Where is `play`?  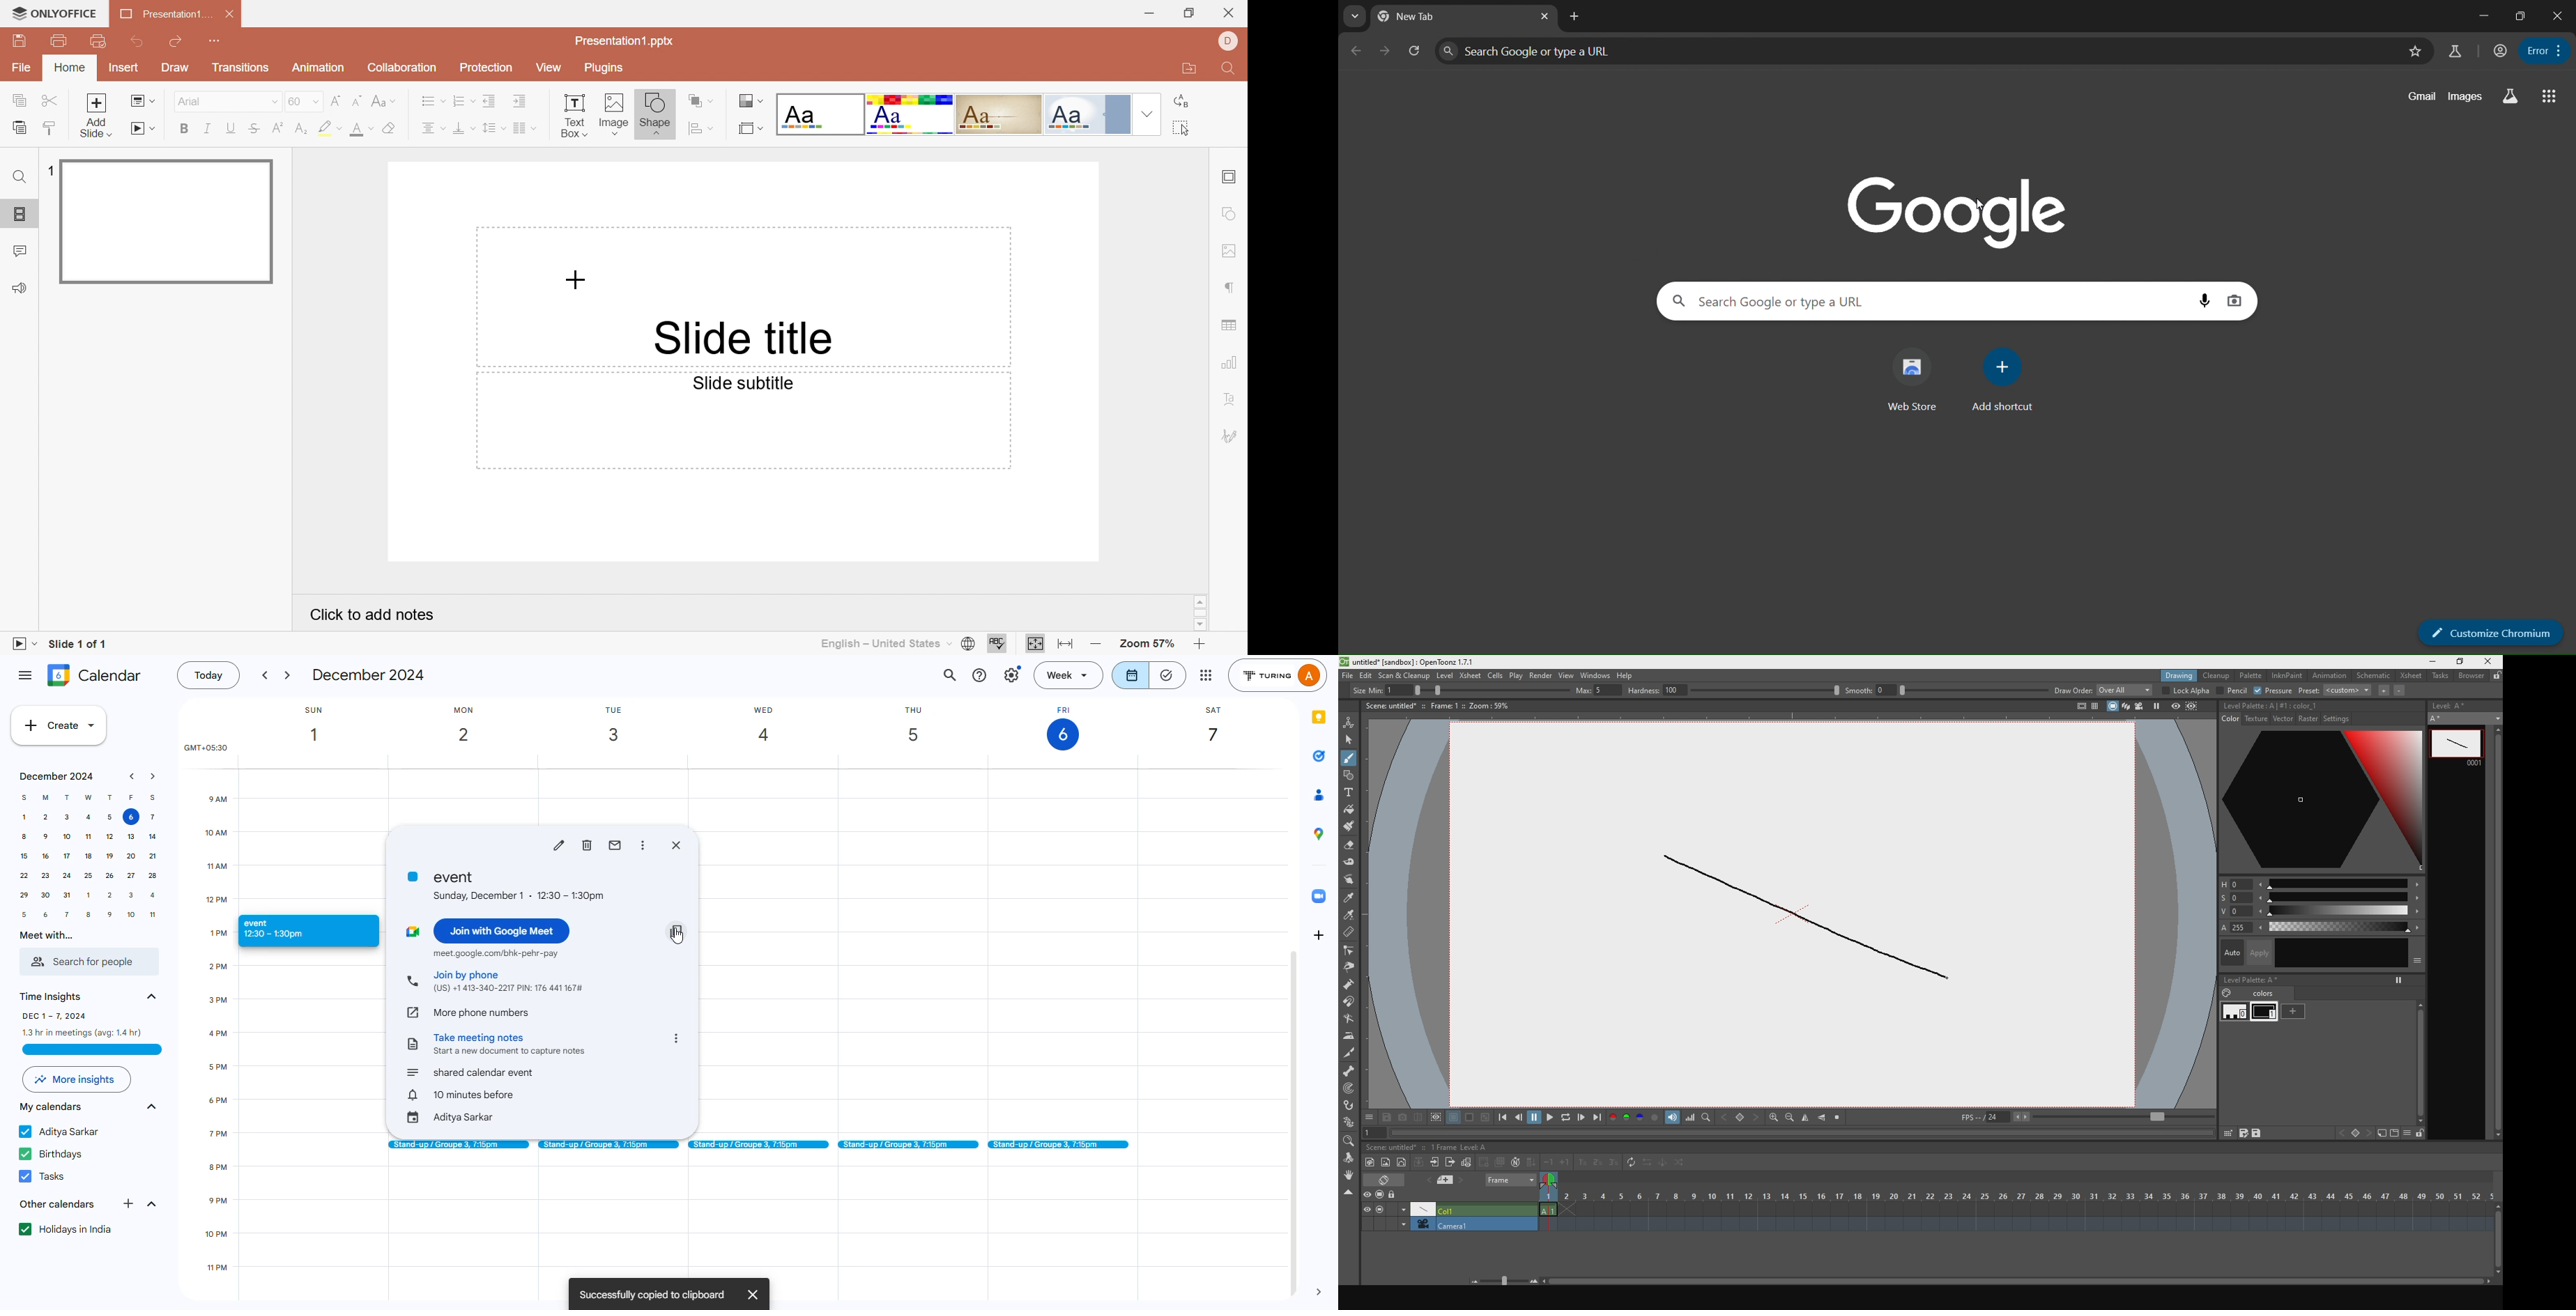
play is located at coordinates (1552, 1118).